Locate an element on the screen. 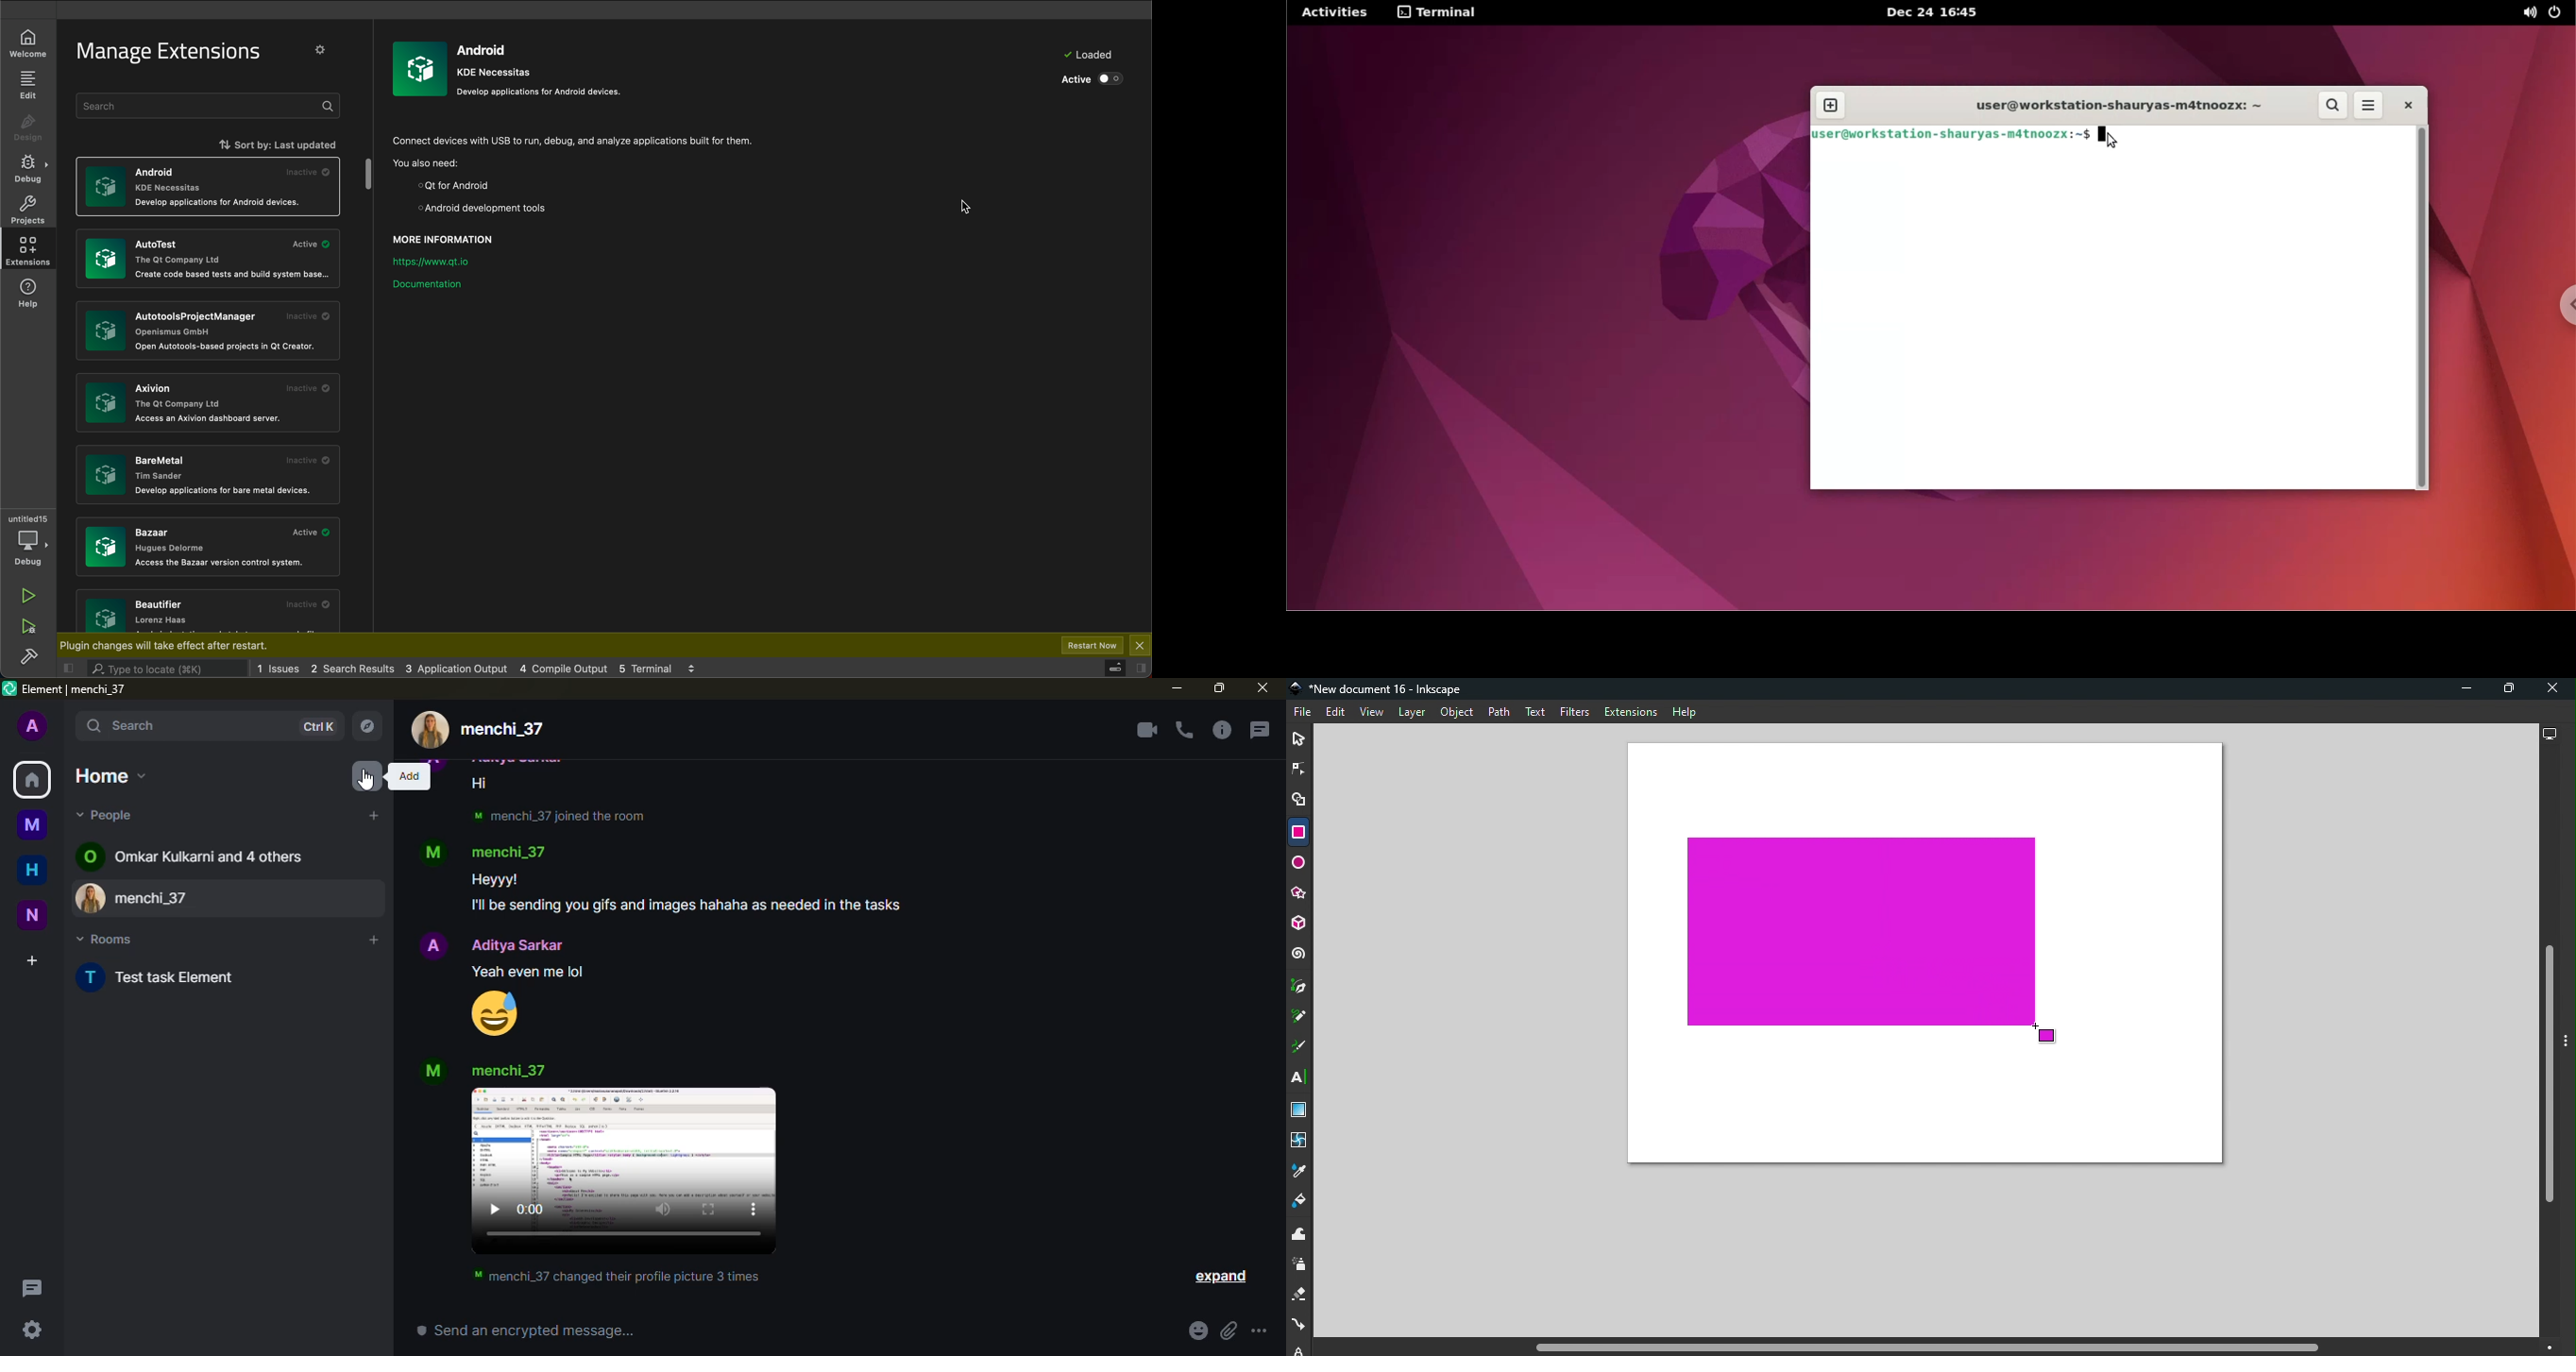 The image size is (2576, 1372). Layer is located at coordinates (1412, 714).